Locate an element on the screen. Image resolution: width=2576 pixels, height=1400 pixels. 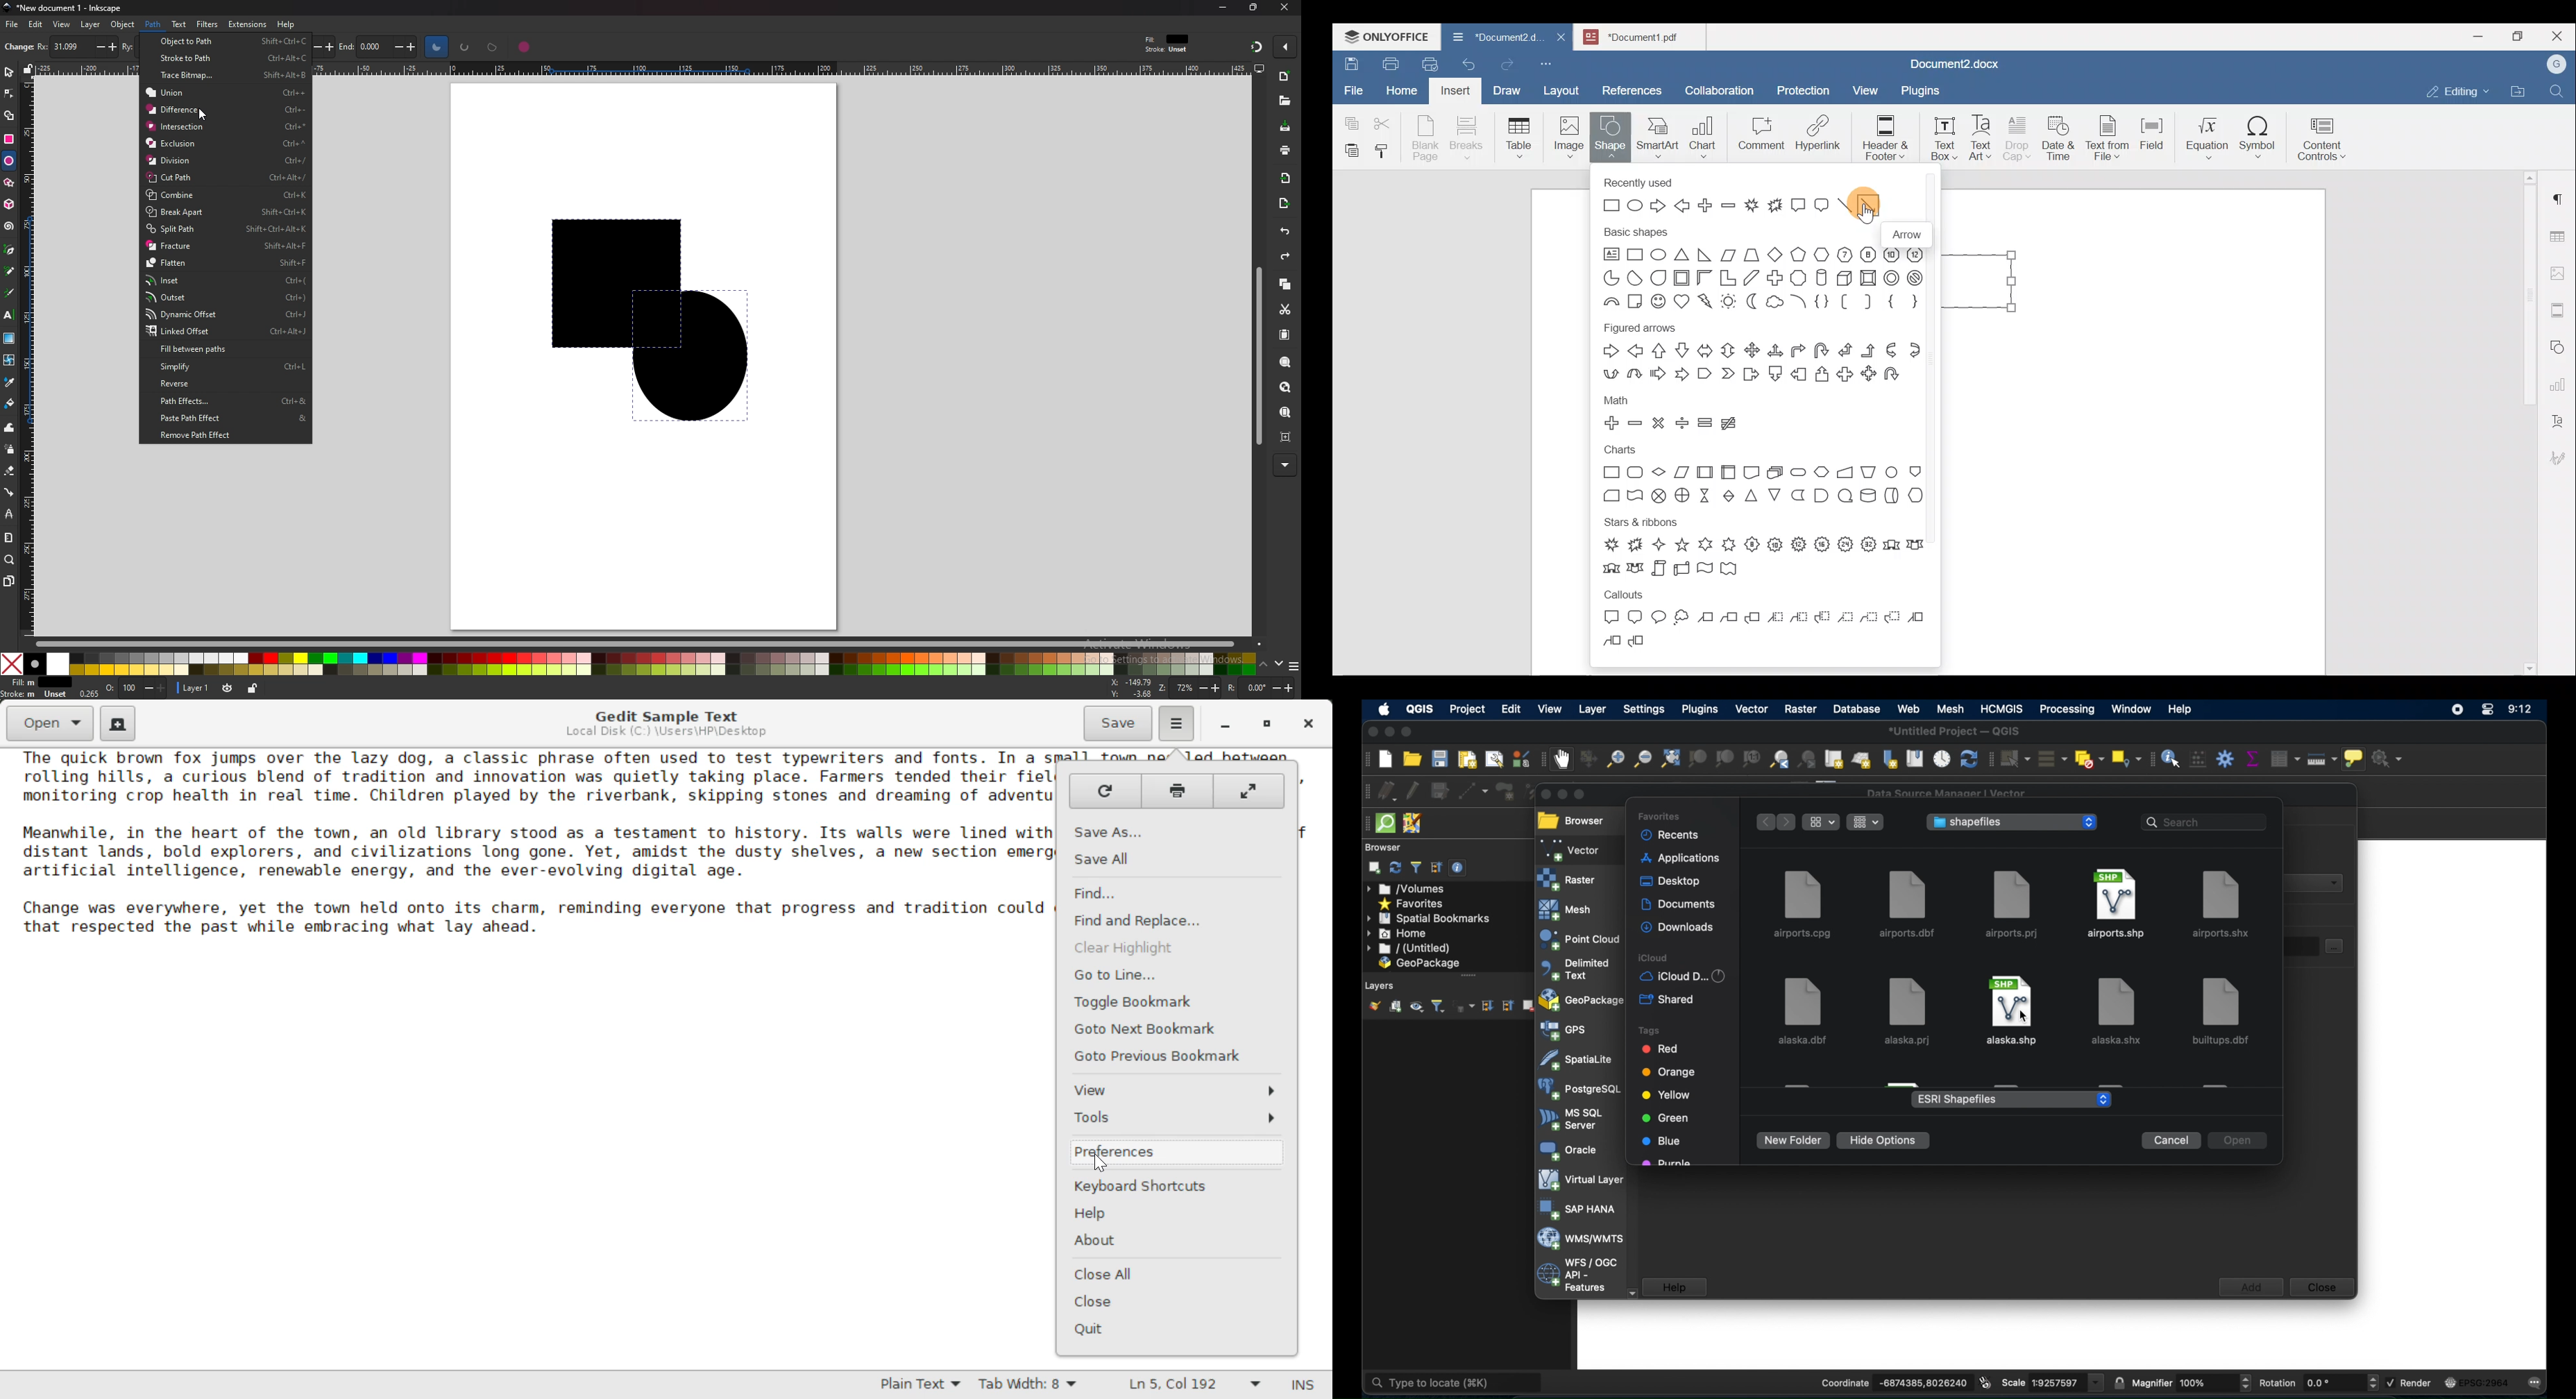
selection toolbar is located at coordinates (1990, 758).